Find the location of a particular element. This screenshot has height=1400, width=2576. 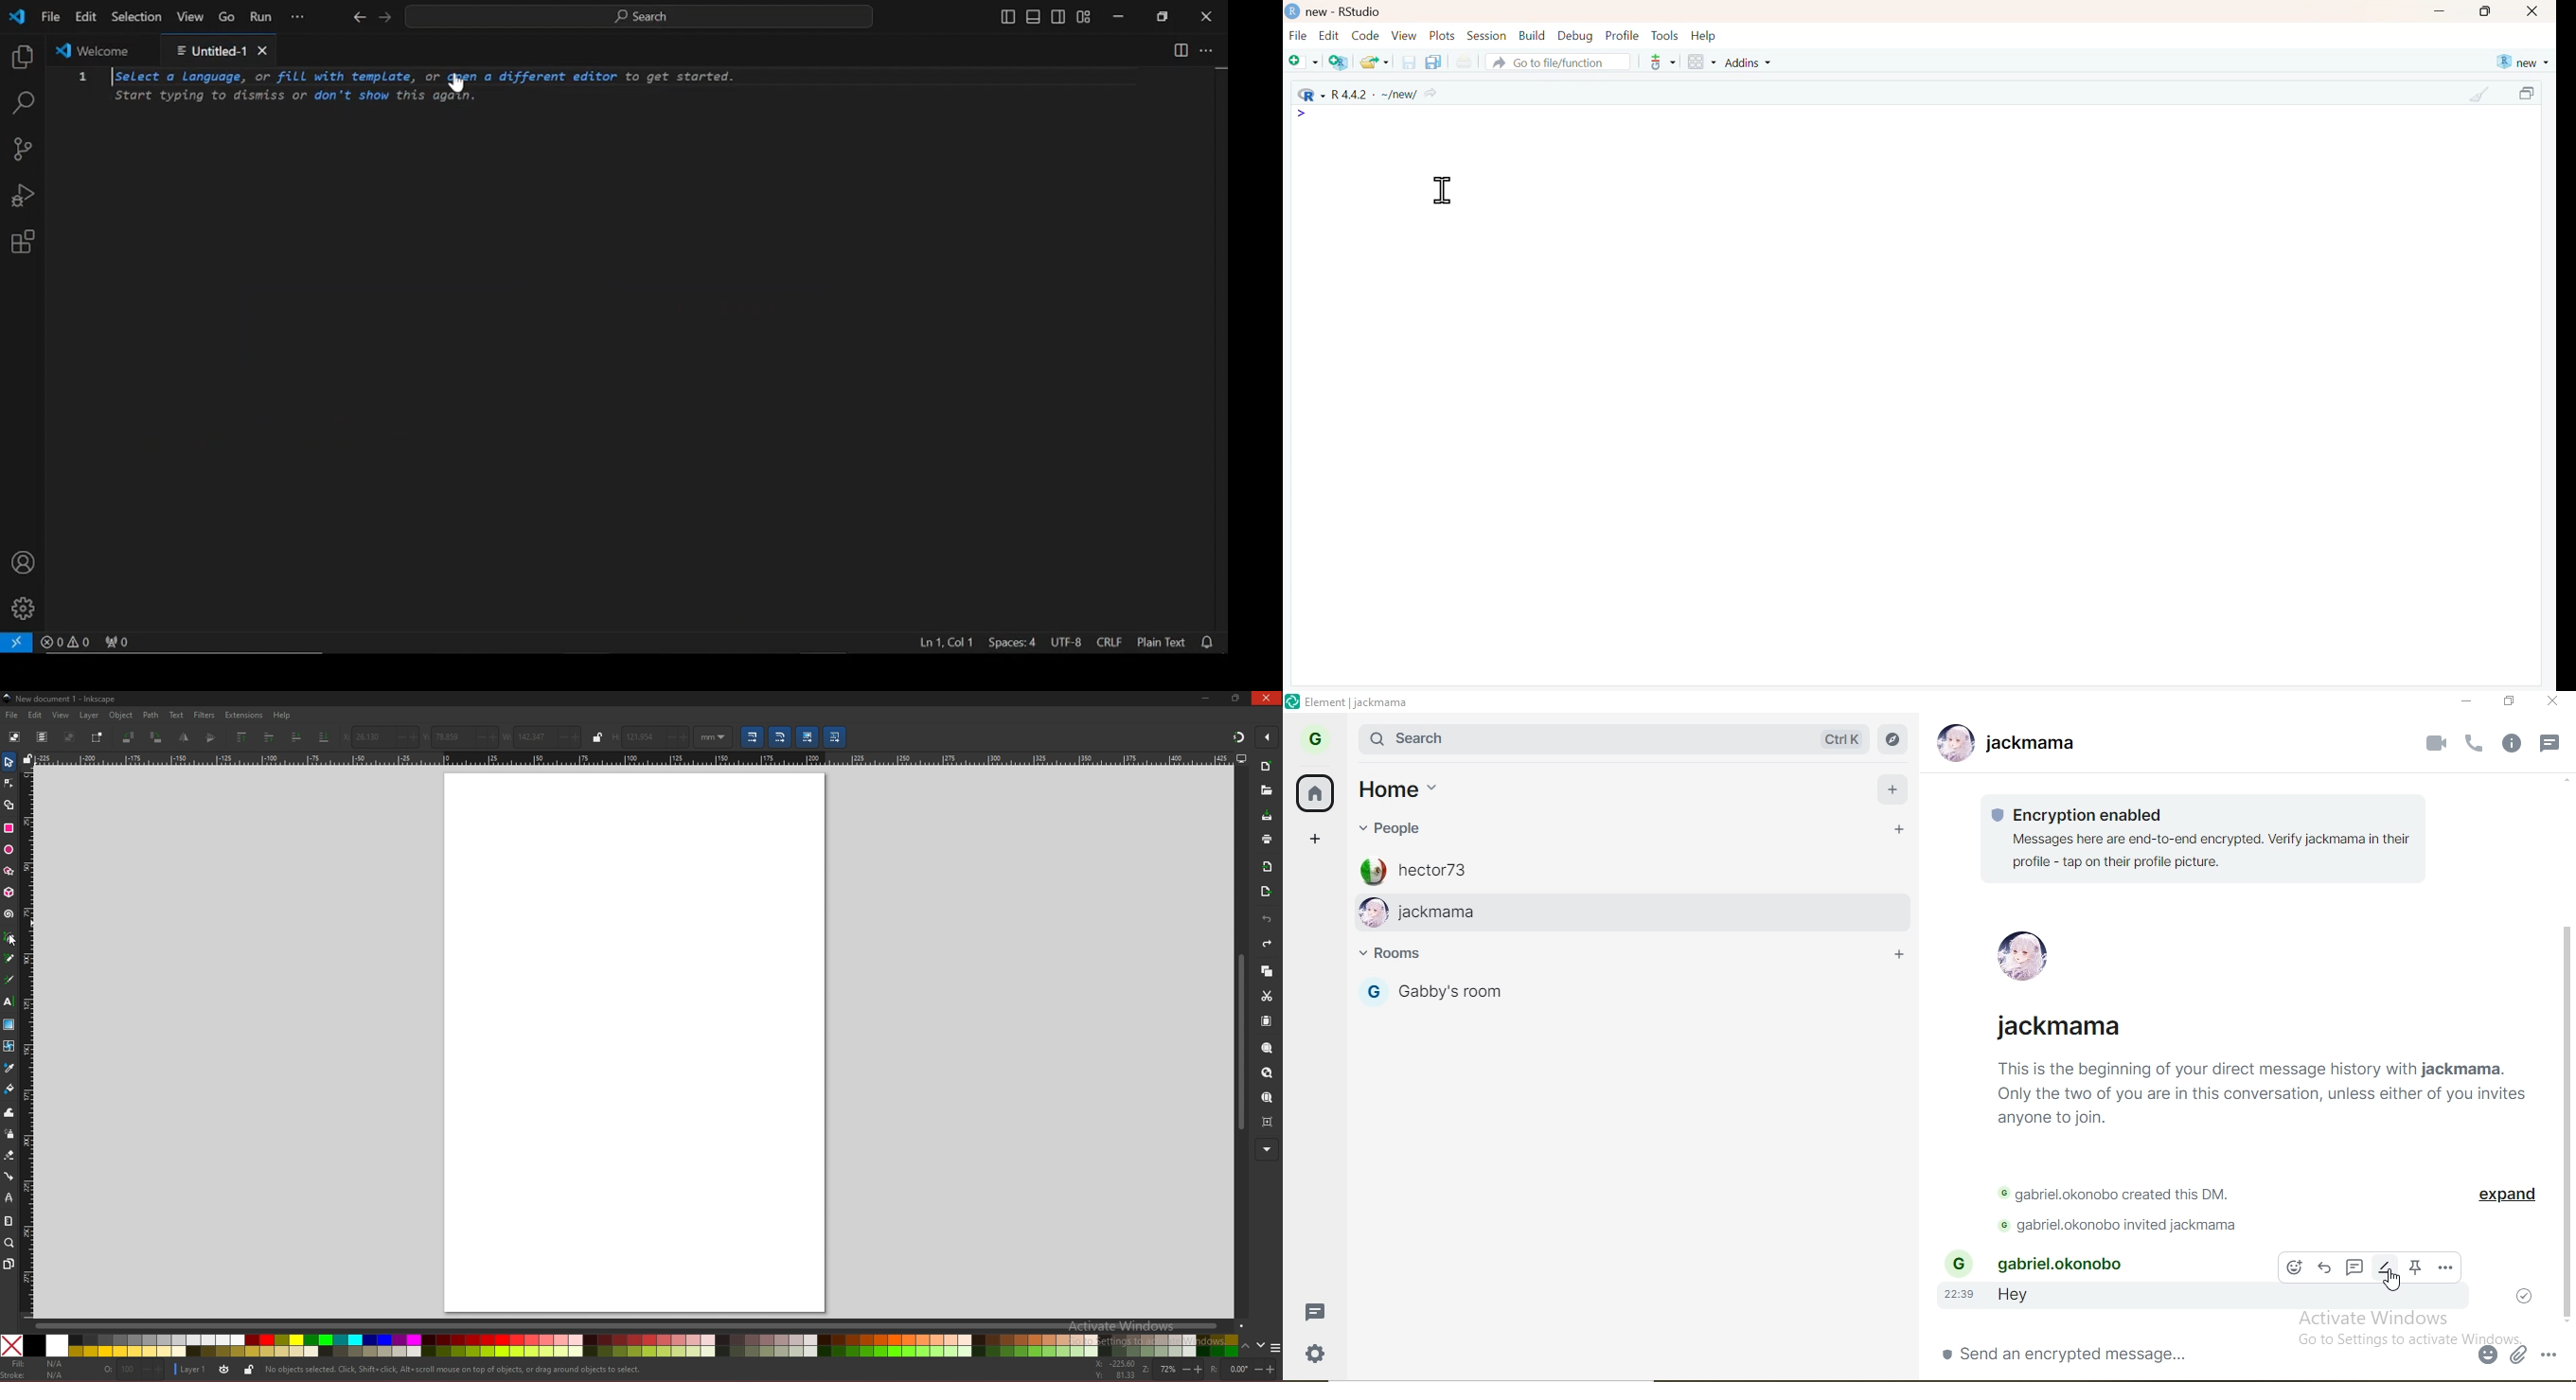

run is located at coordinates (261, 19).